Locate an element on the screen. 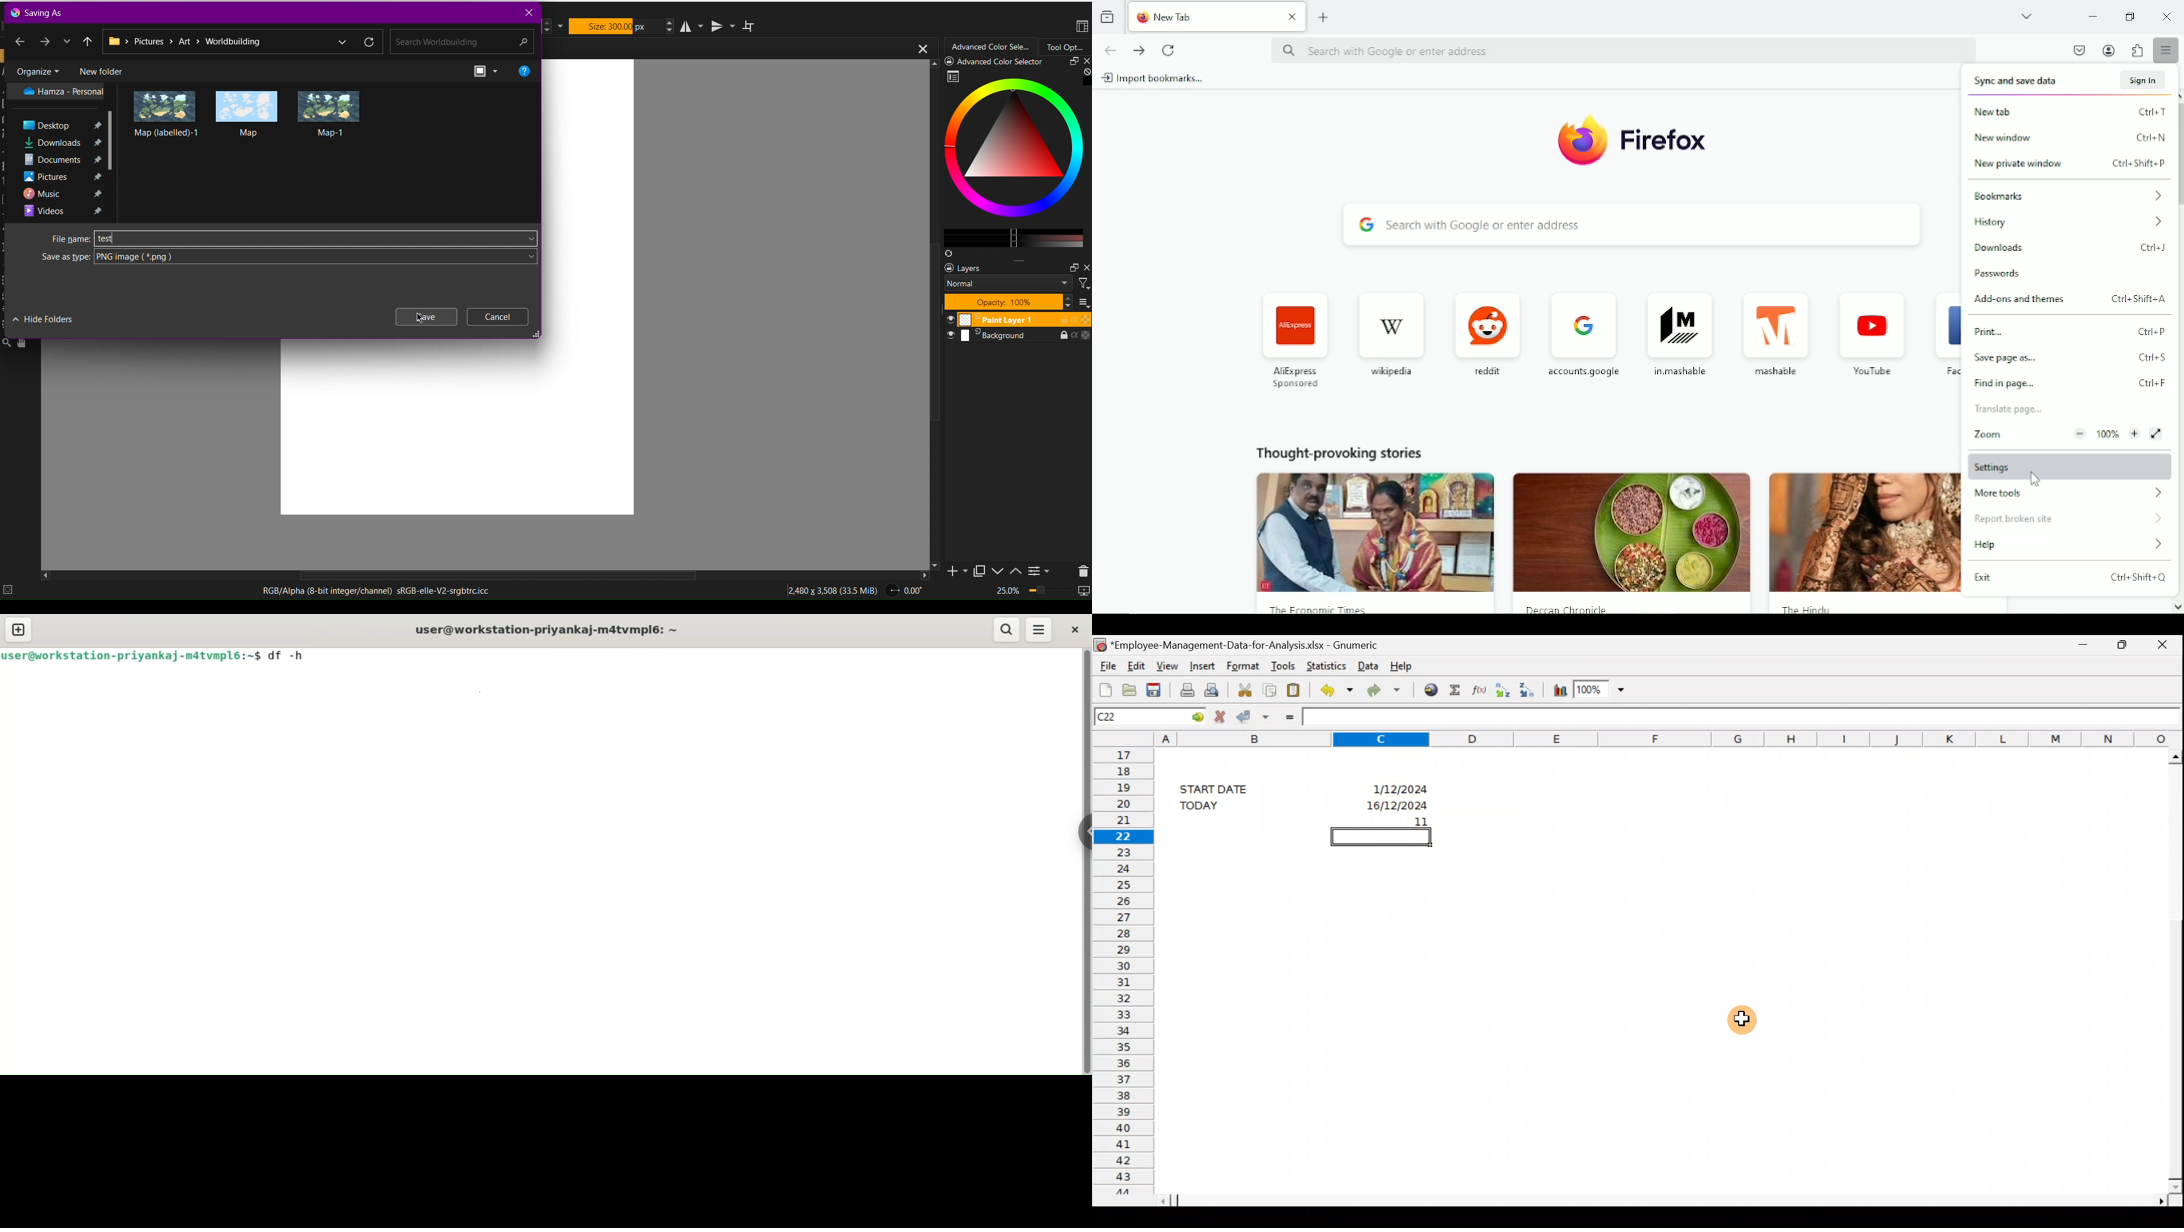 The height and width of the screenshot is (1232, 2184). Gnumeric logo is located at coordinates (1100, 643).